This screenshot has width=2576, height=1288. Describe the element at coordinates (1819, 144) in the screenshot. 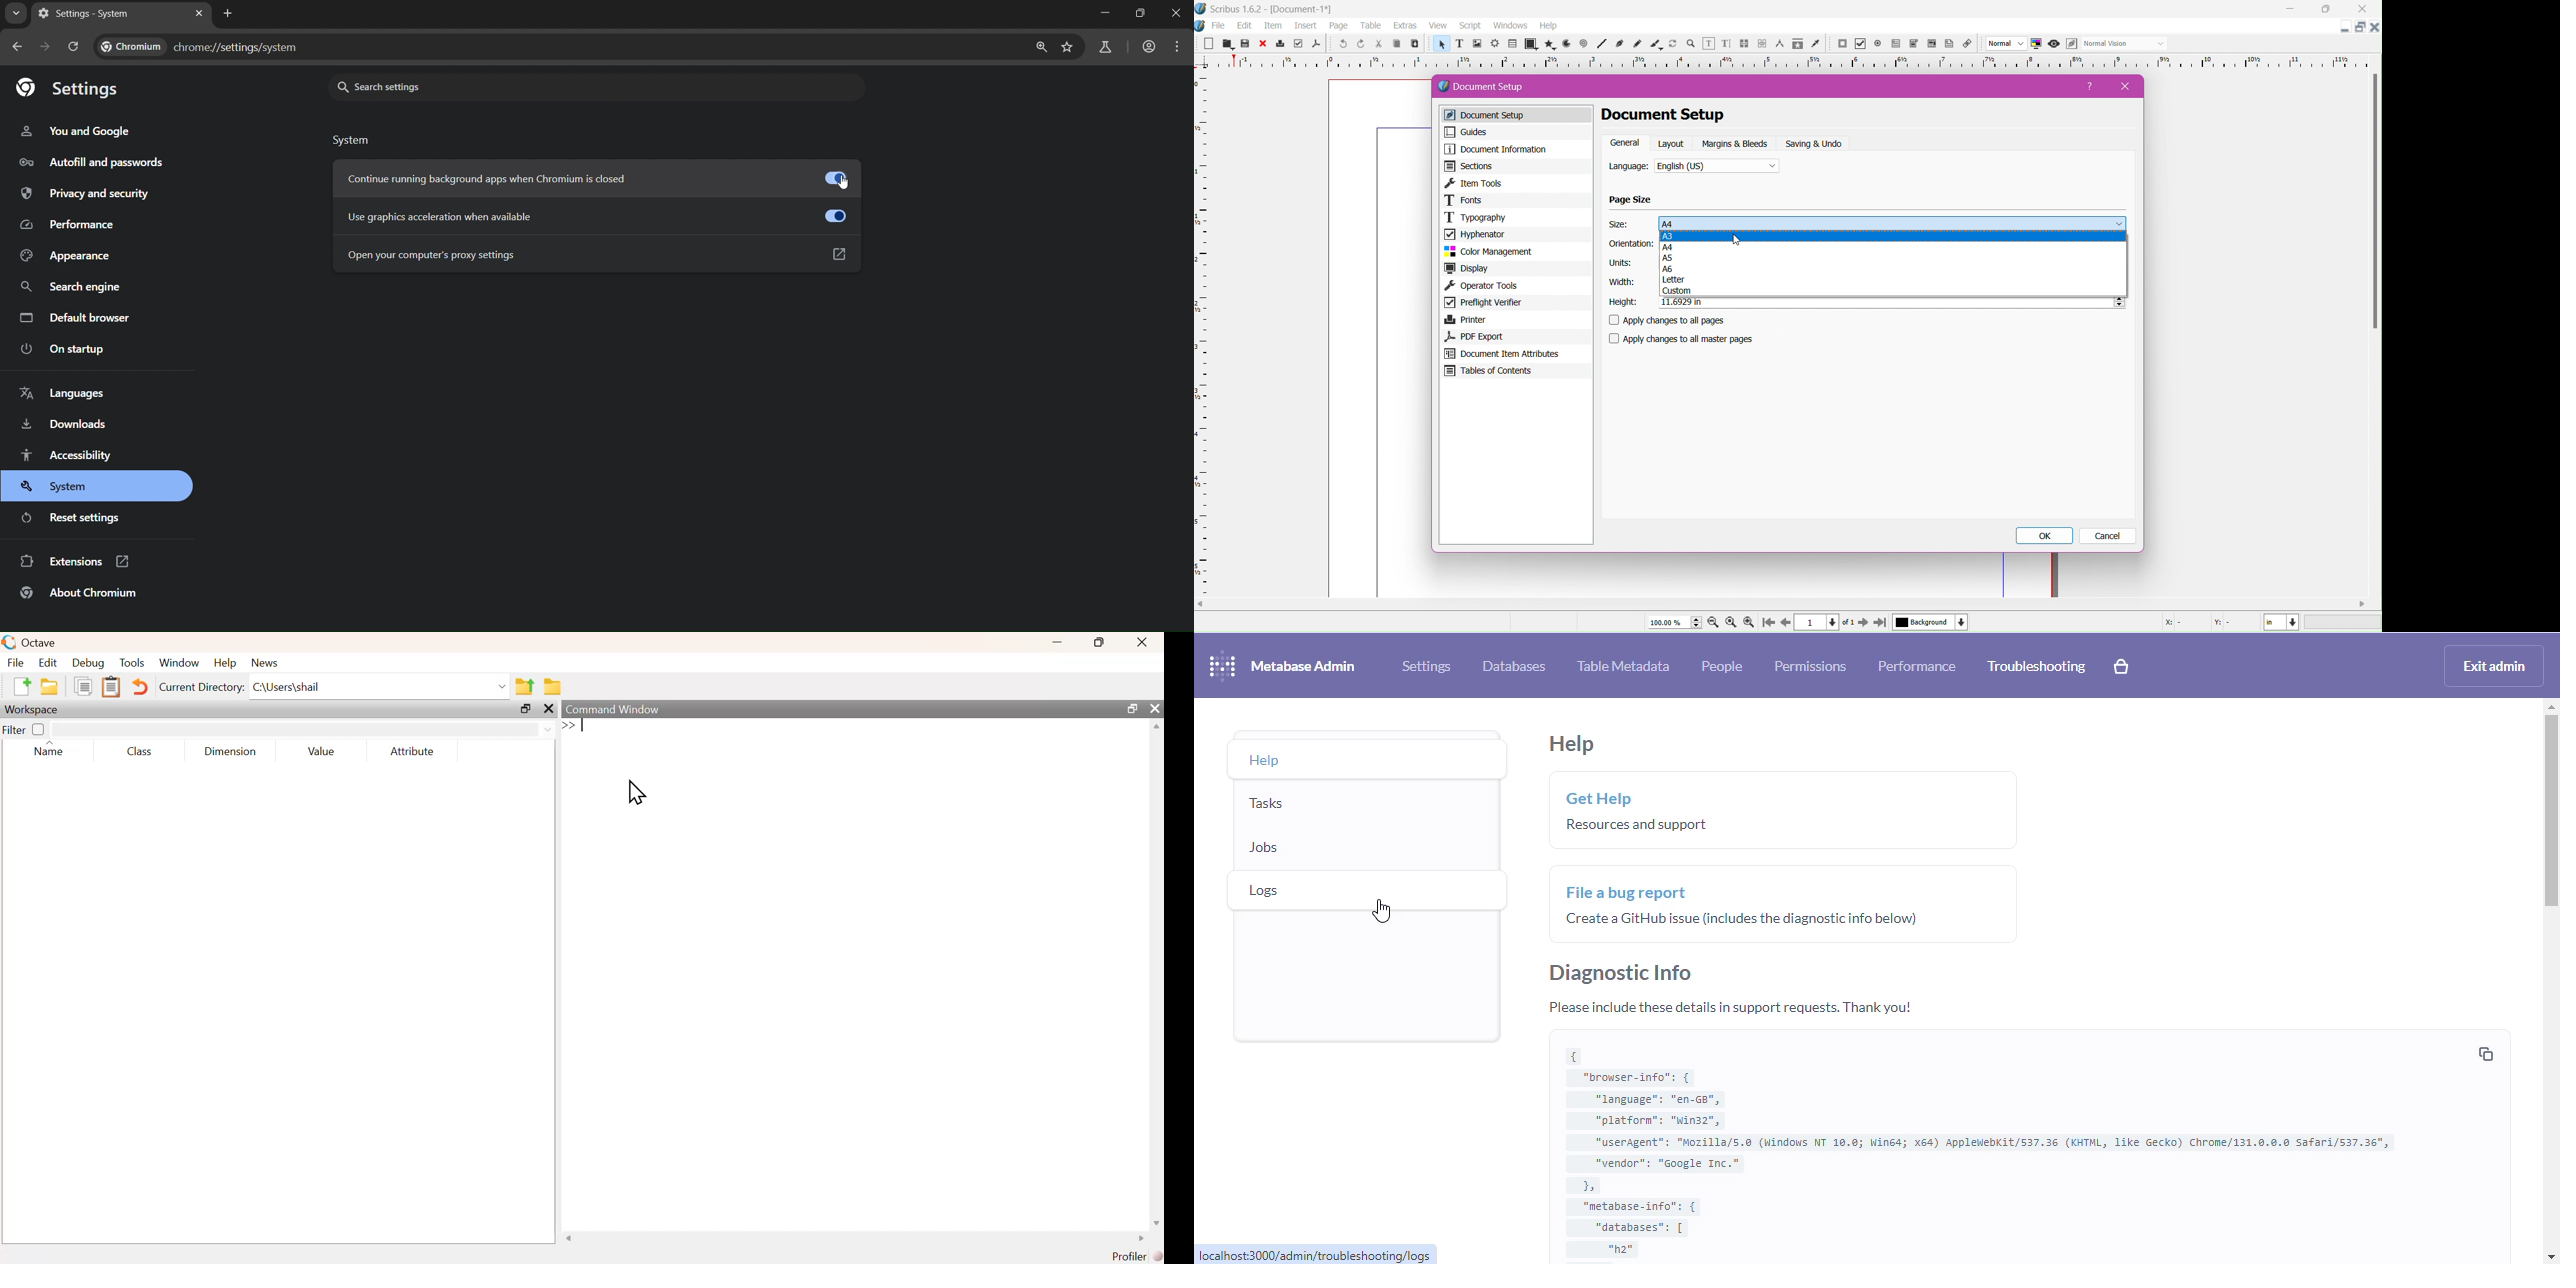

I see `Setting and Undo` at that location.